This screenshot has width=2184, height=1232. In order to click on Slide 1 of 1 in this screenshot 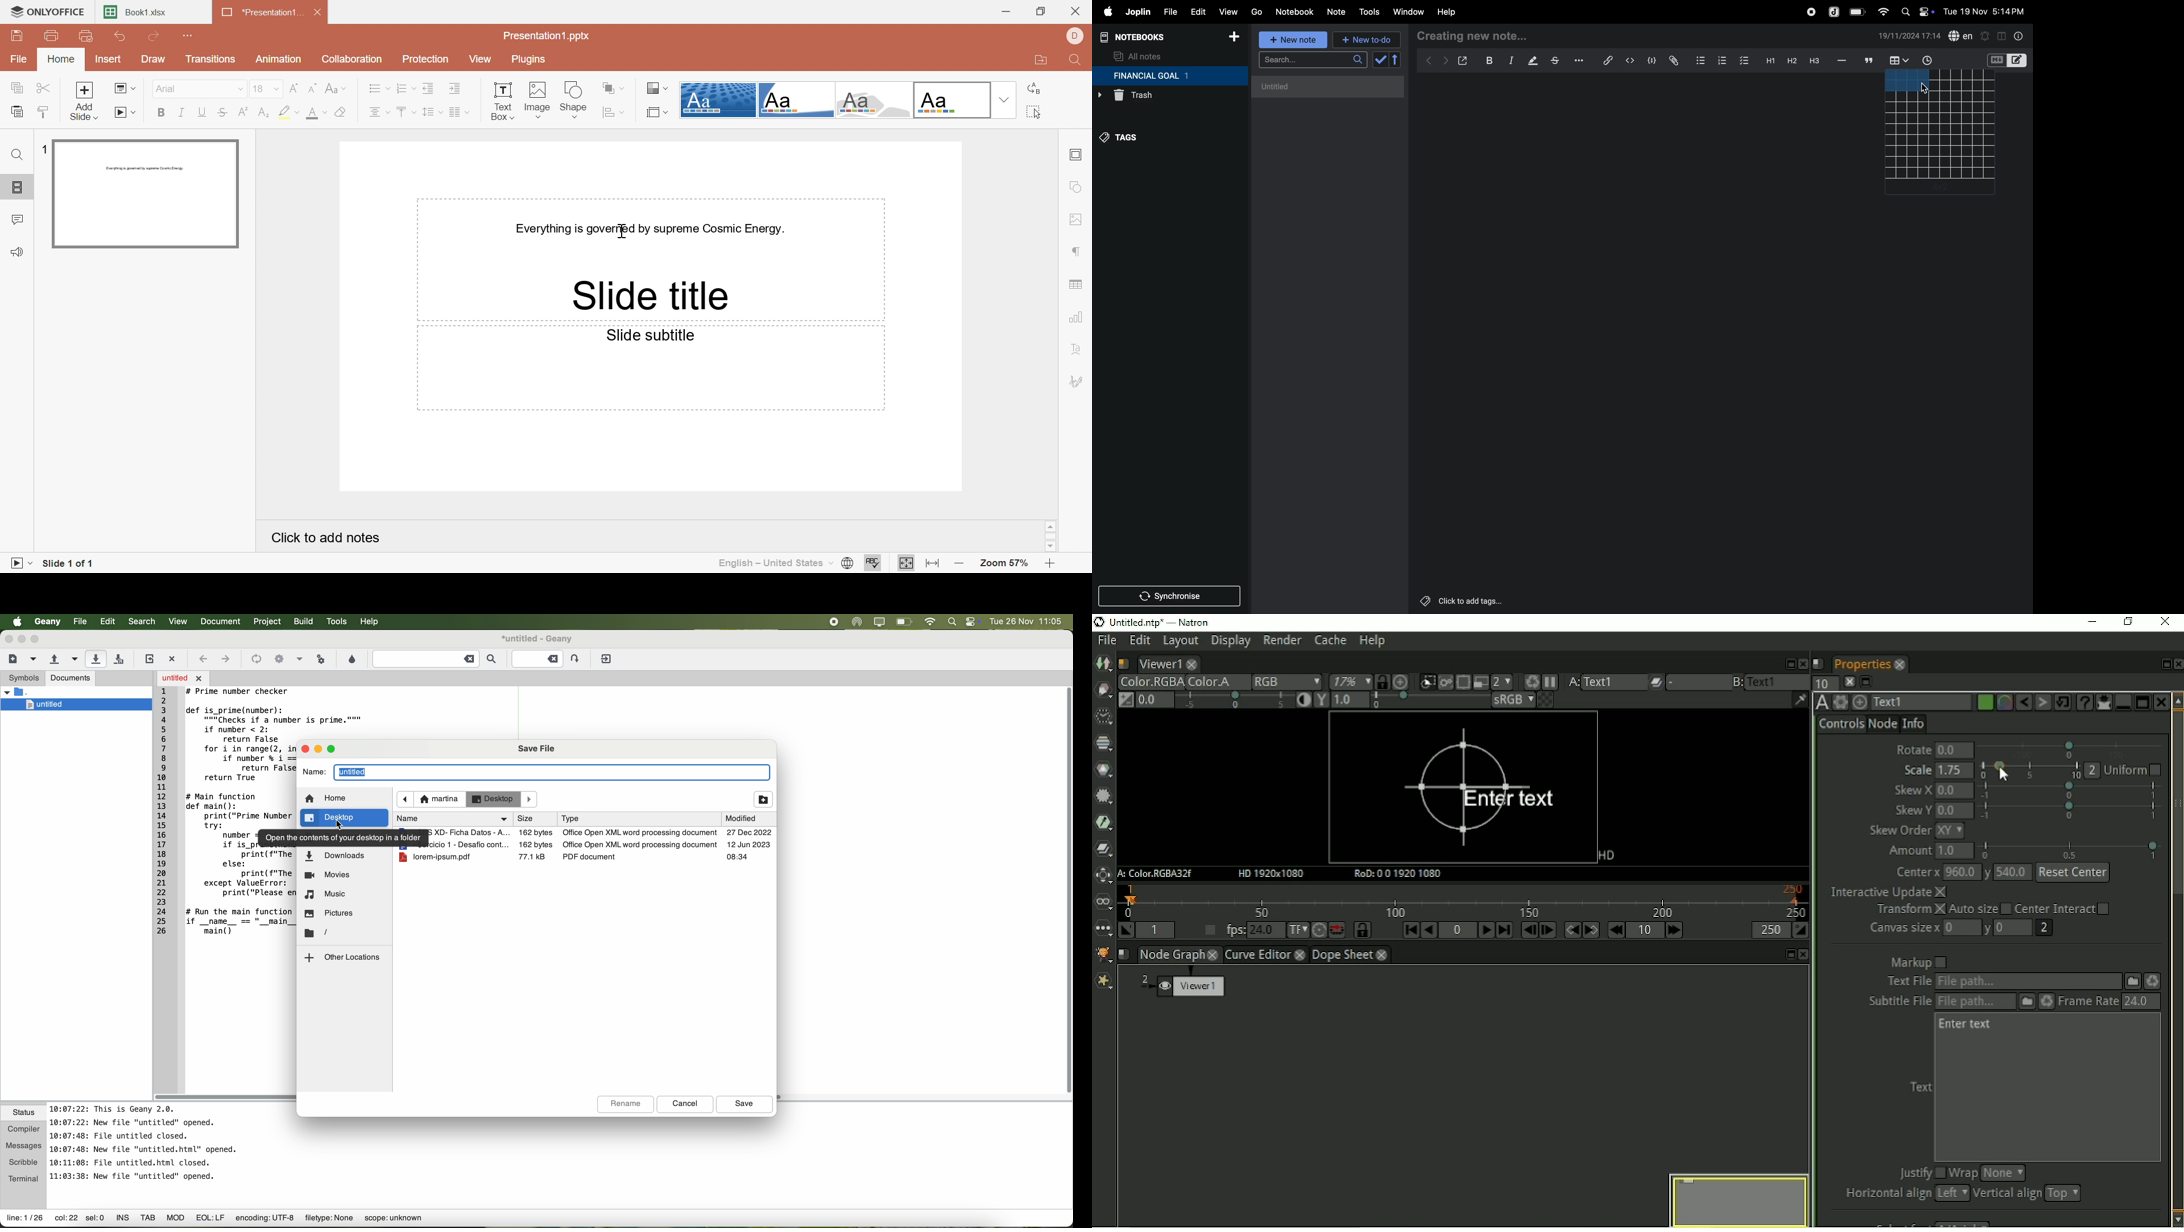, I will do `click(70, 565)`.